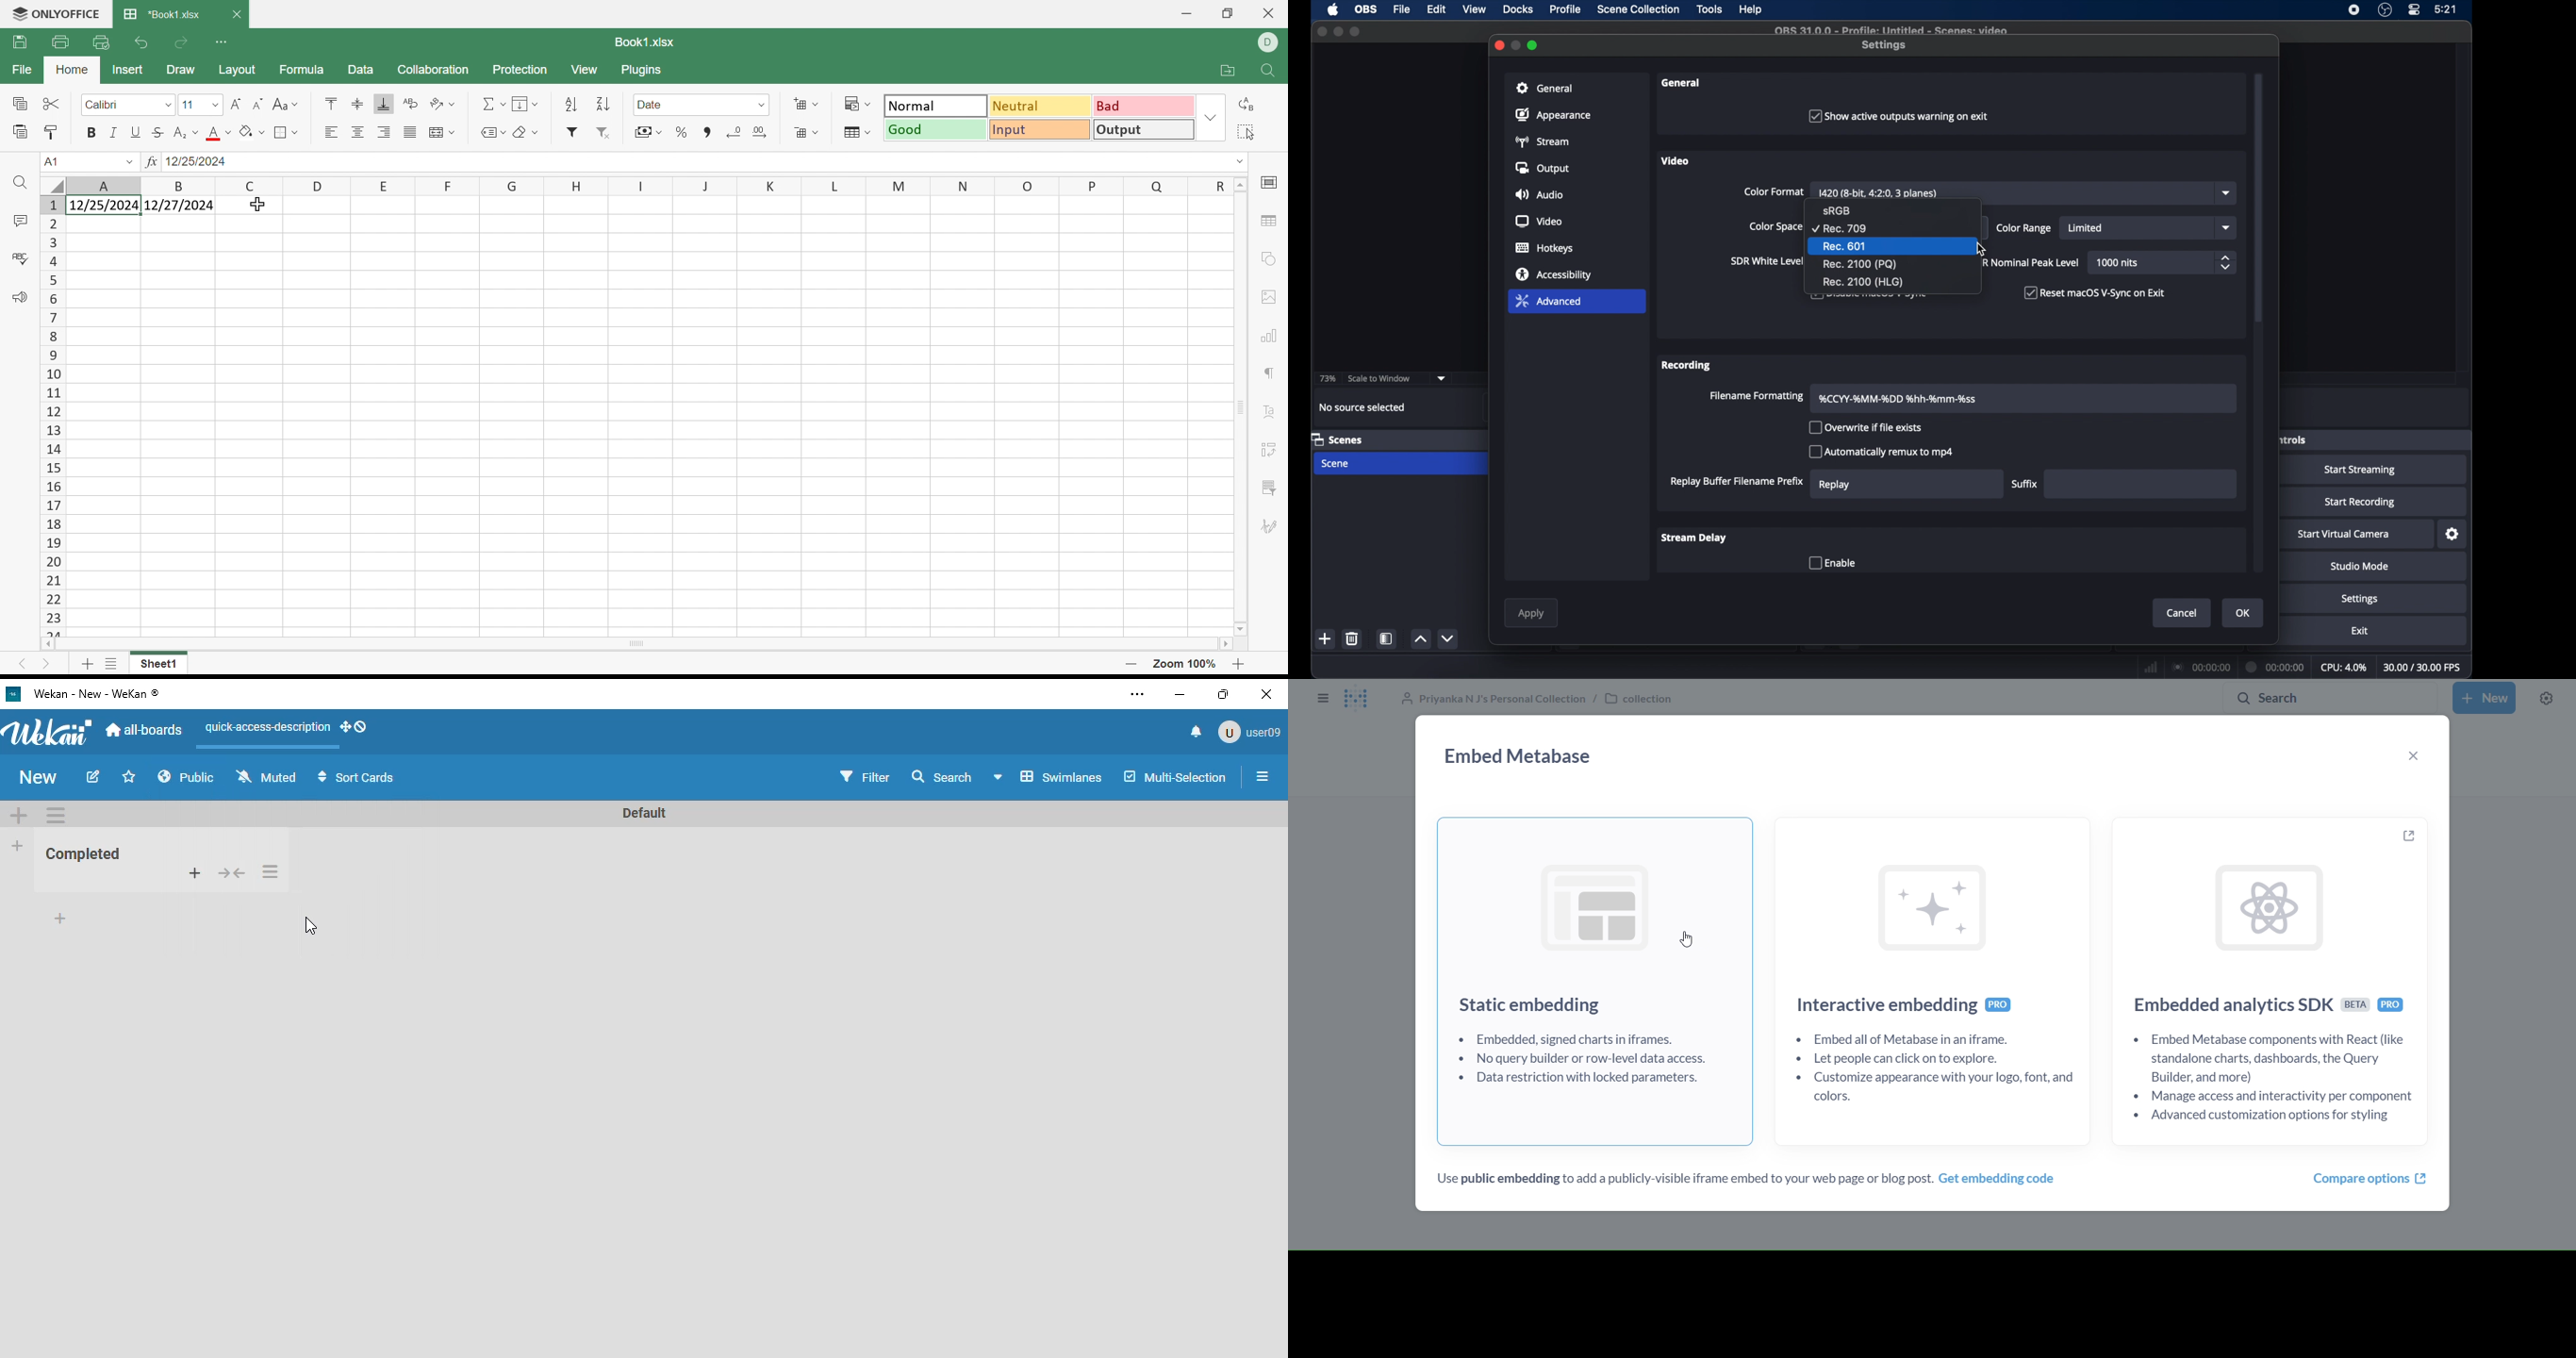  Describe the element at coordinates (604, 133) in the screenshot. I see `Remove filter` at that location.